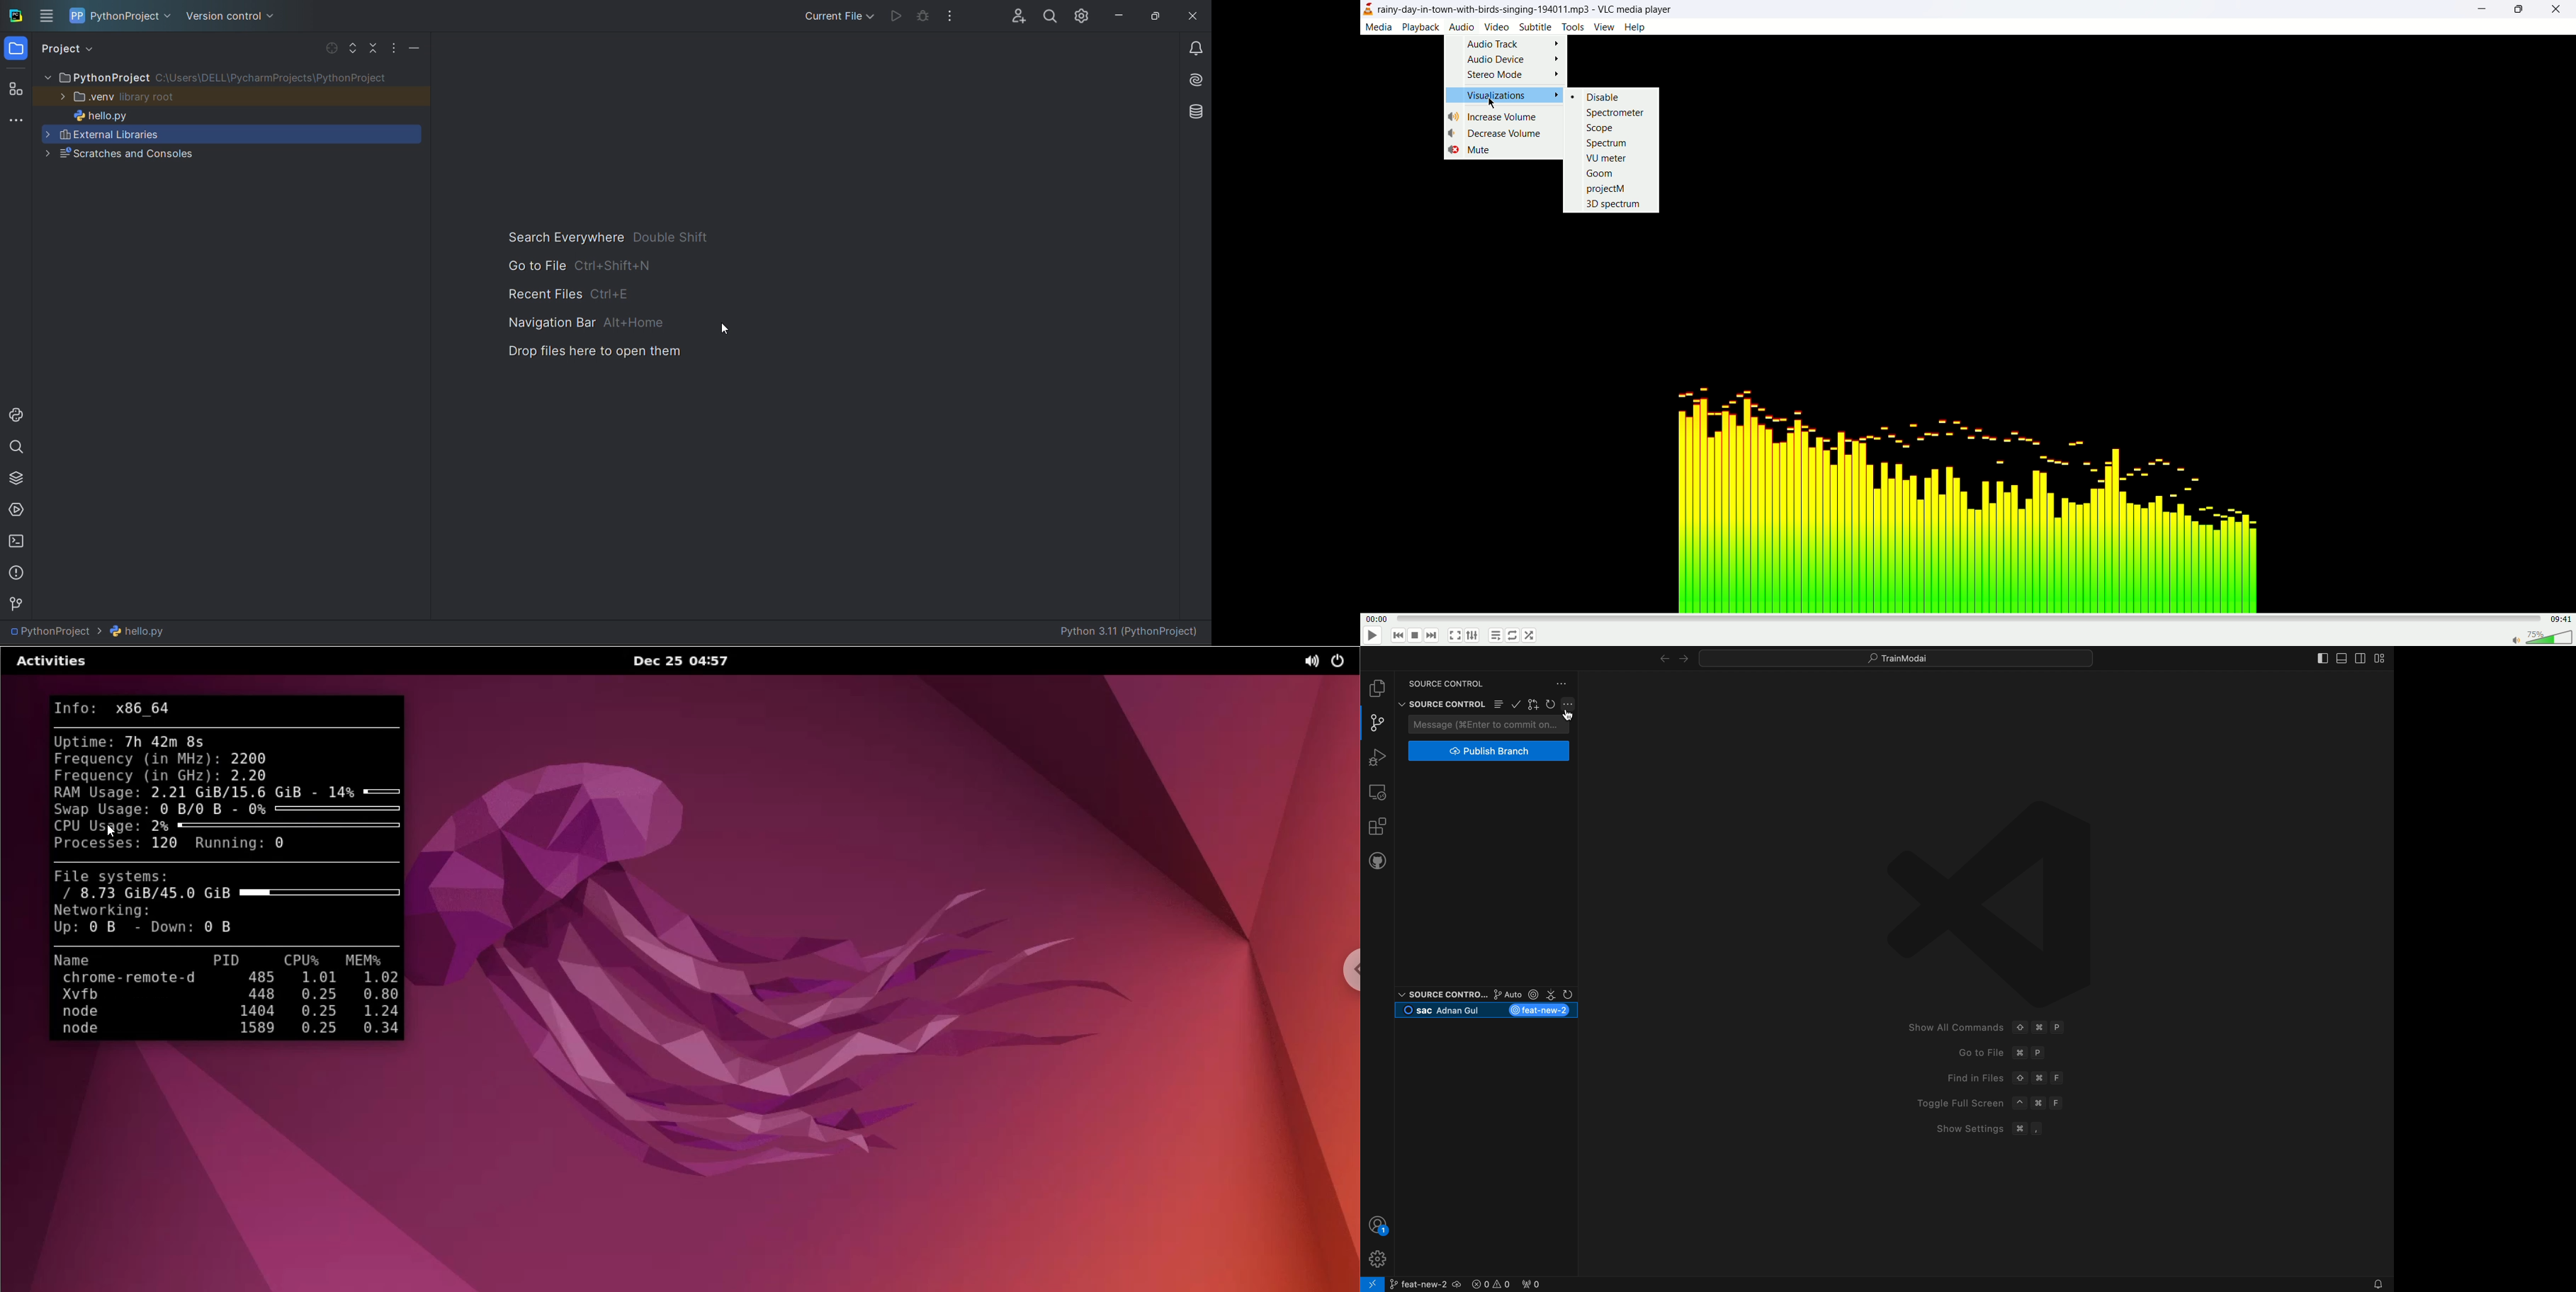  Describe the element at coordinates (16, 573) in the screenshot. I see `problems` at that location.